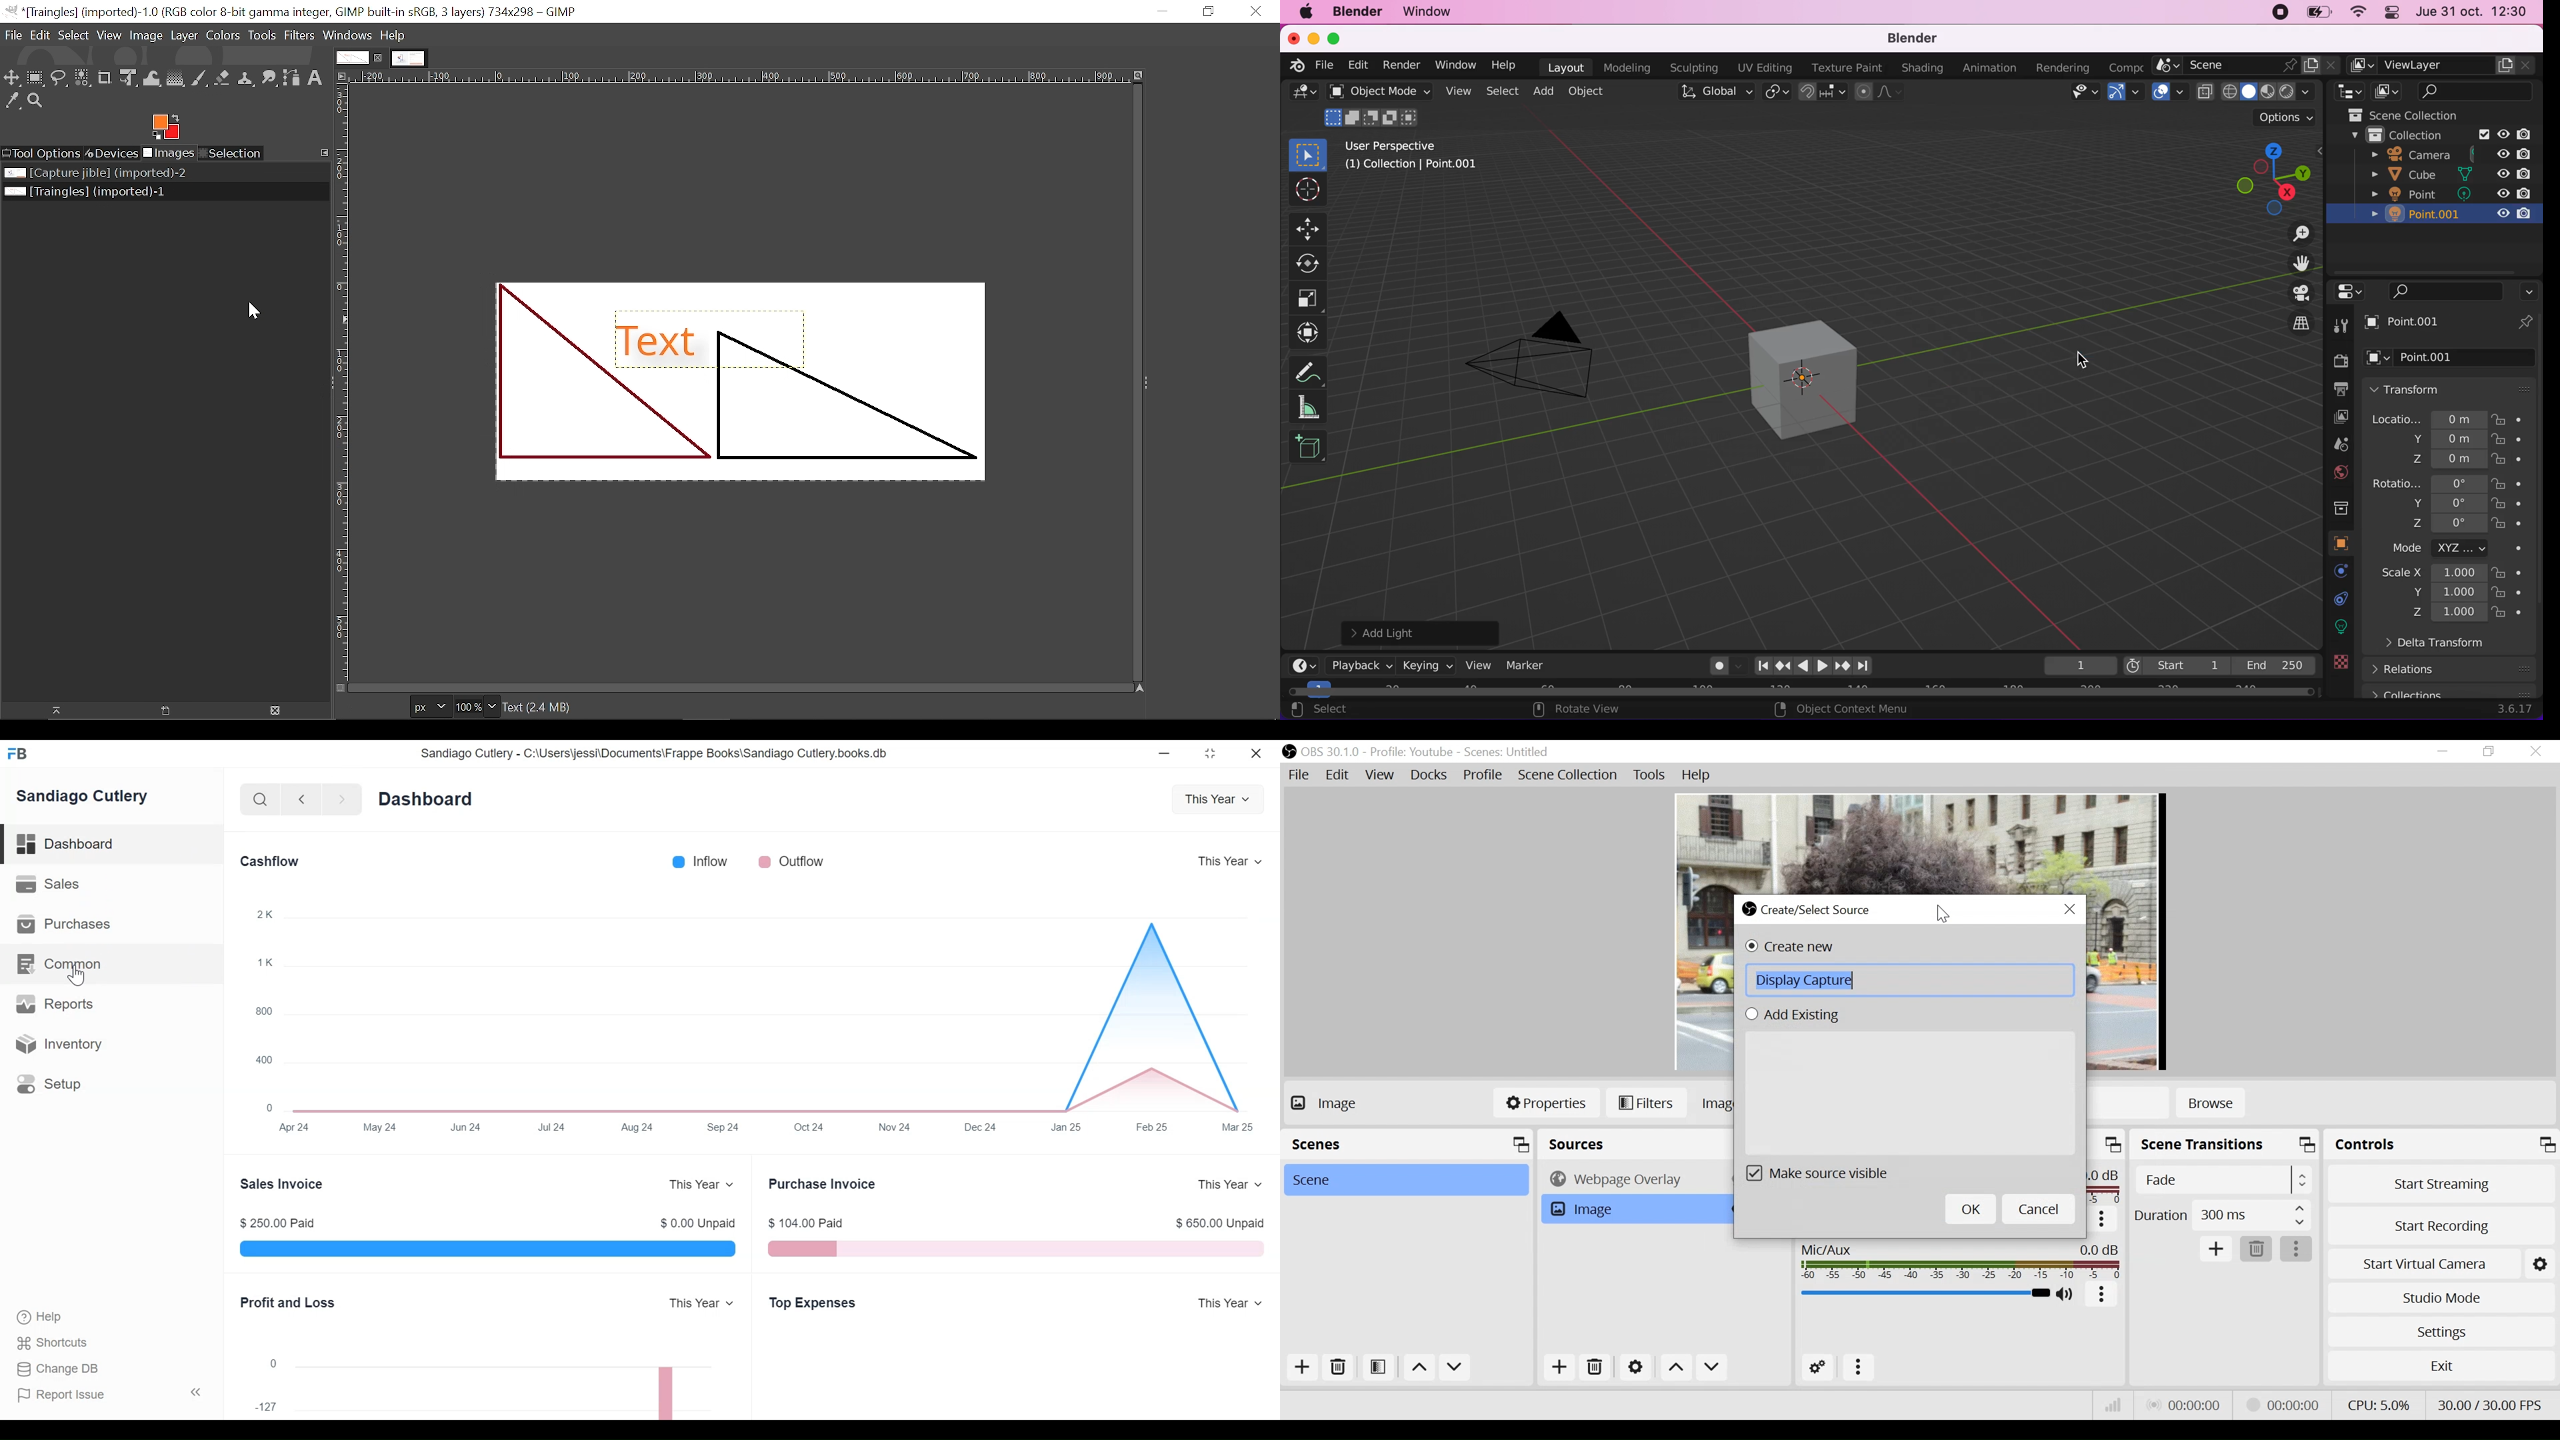 This screenshot has width=2576, height=1456. What do you see at coordinates (468, 706) in the screenshot?
I see `Current zoom` at bounding box center [468, 706].